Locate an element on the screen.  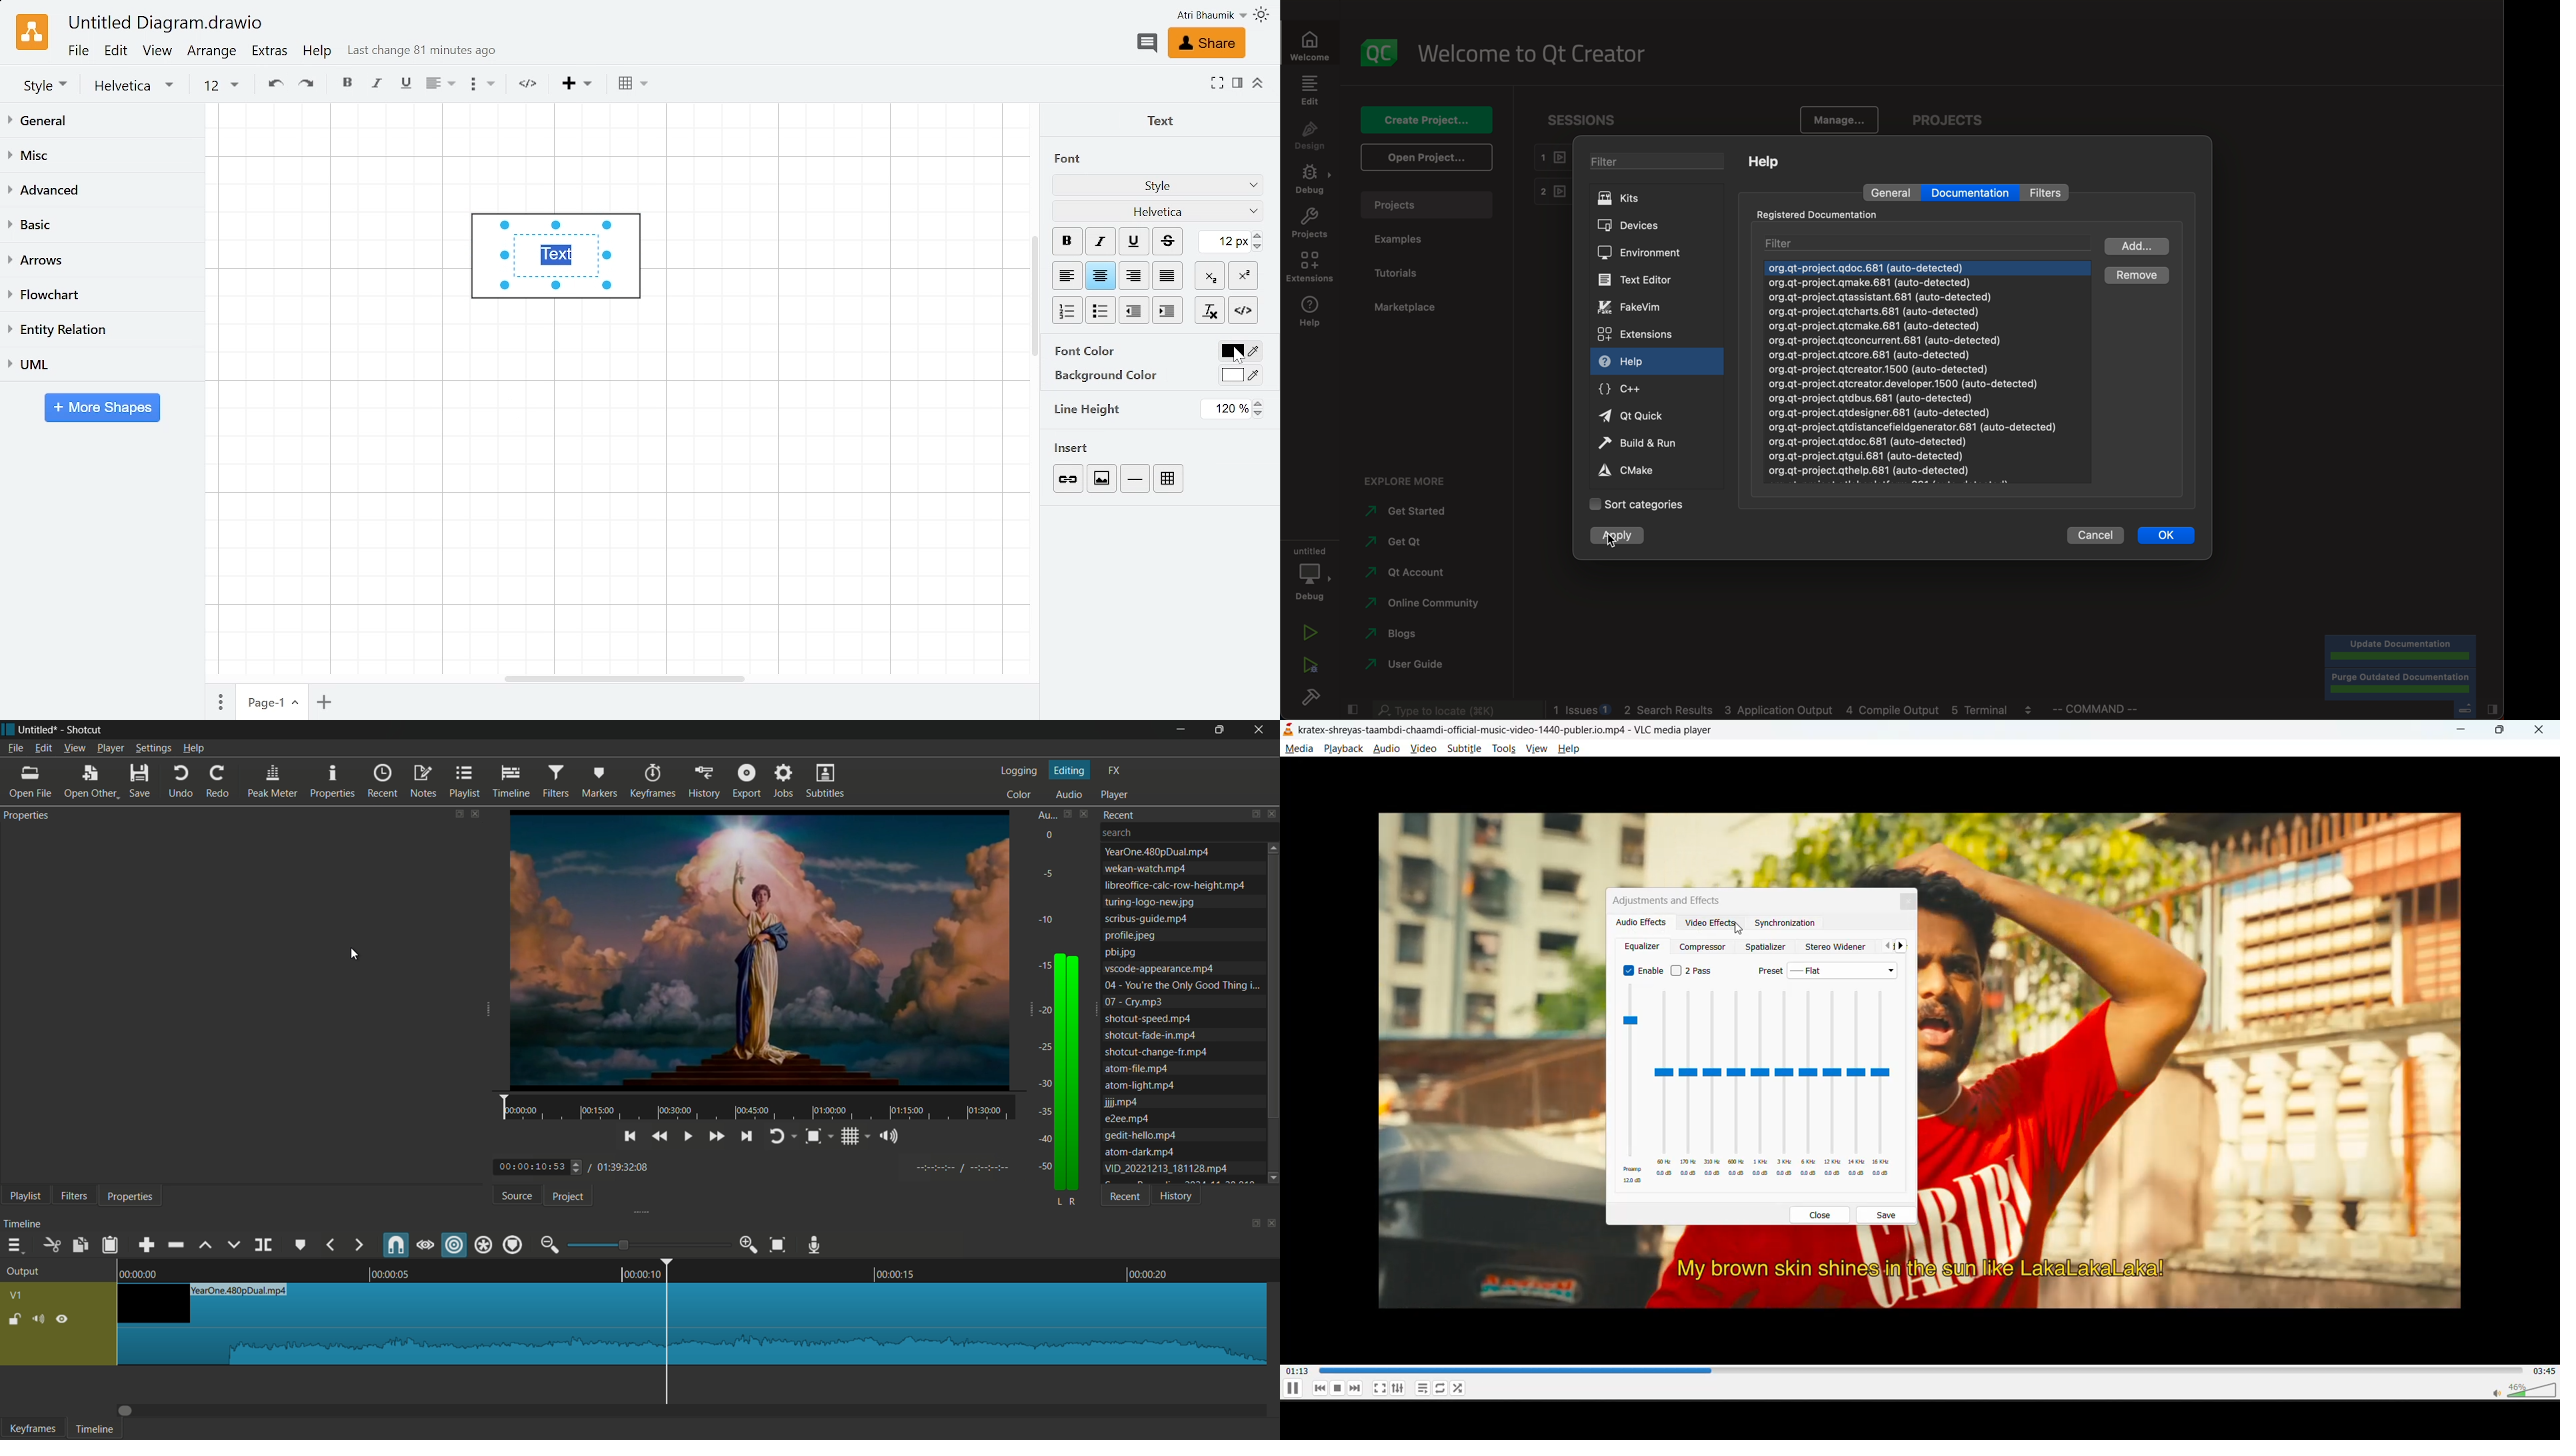
borders is located at coordinates (633, 84).